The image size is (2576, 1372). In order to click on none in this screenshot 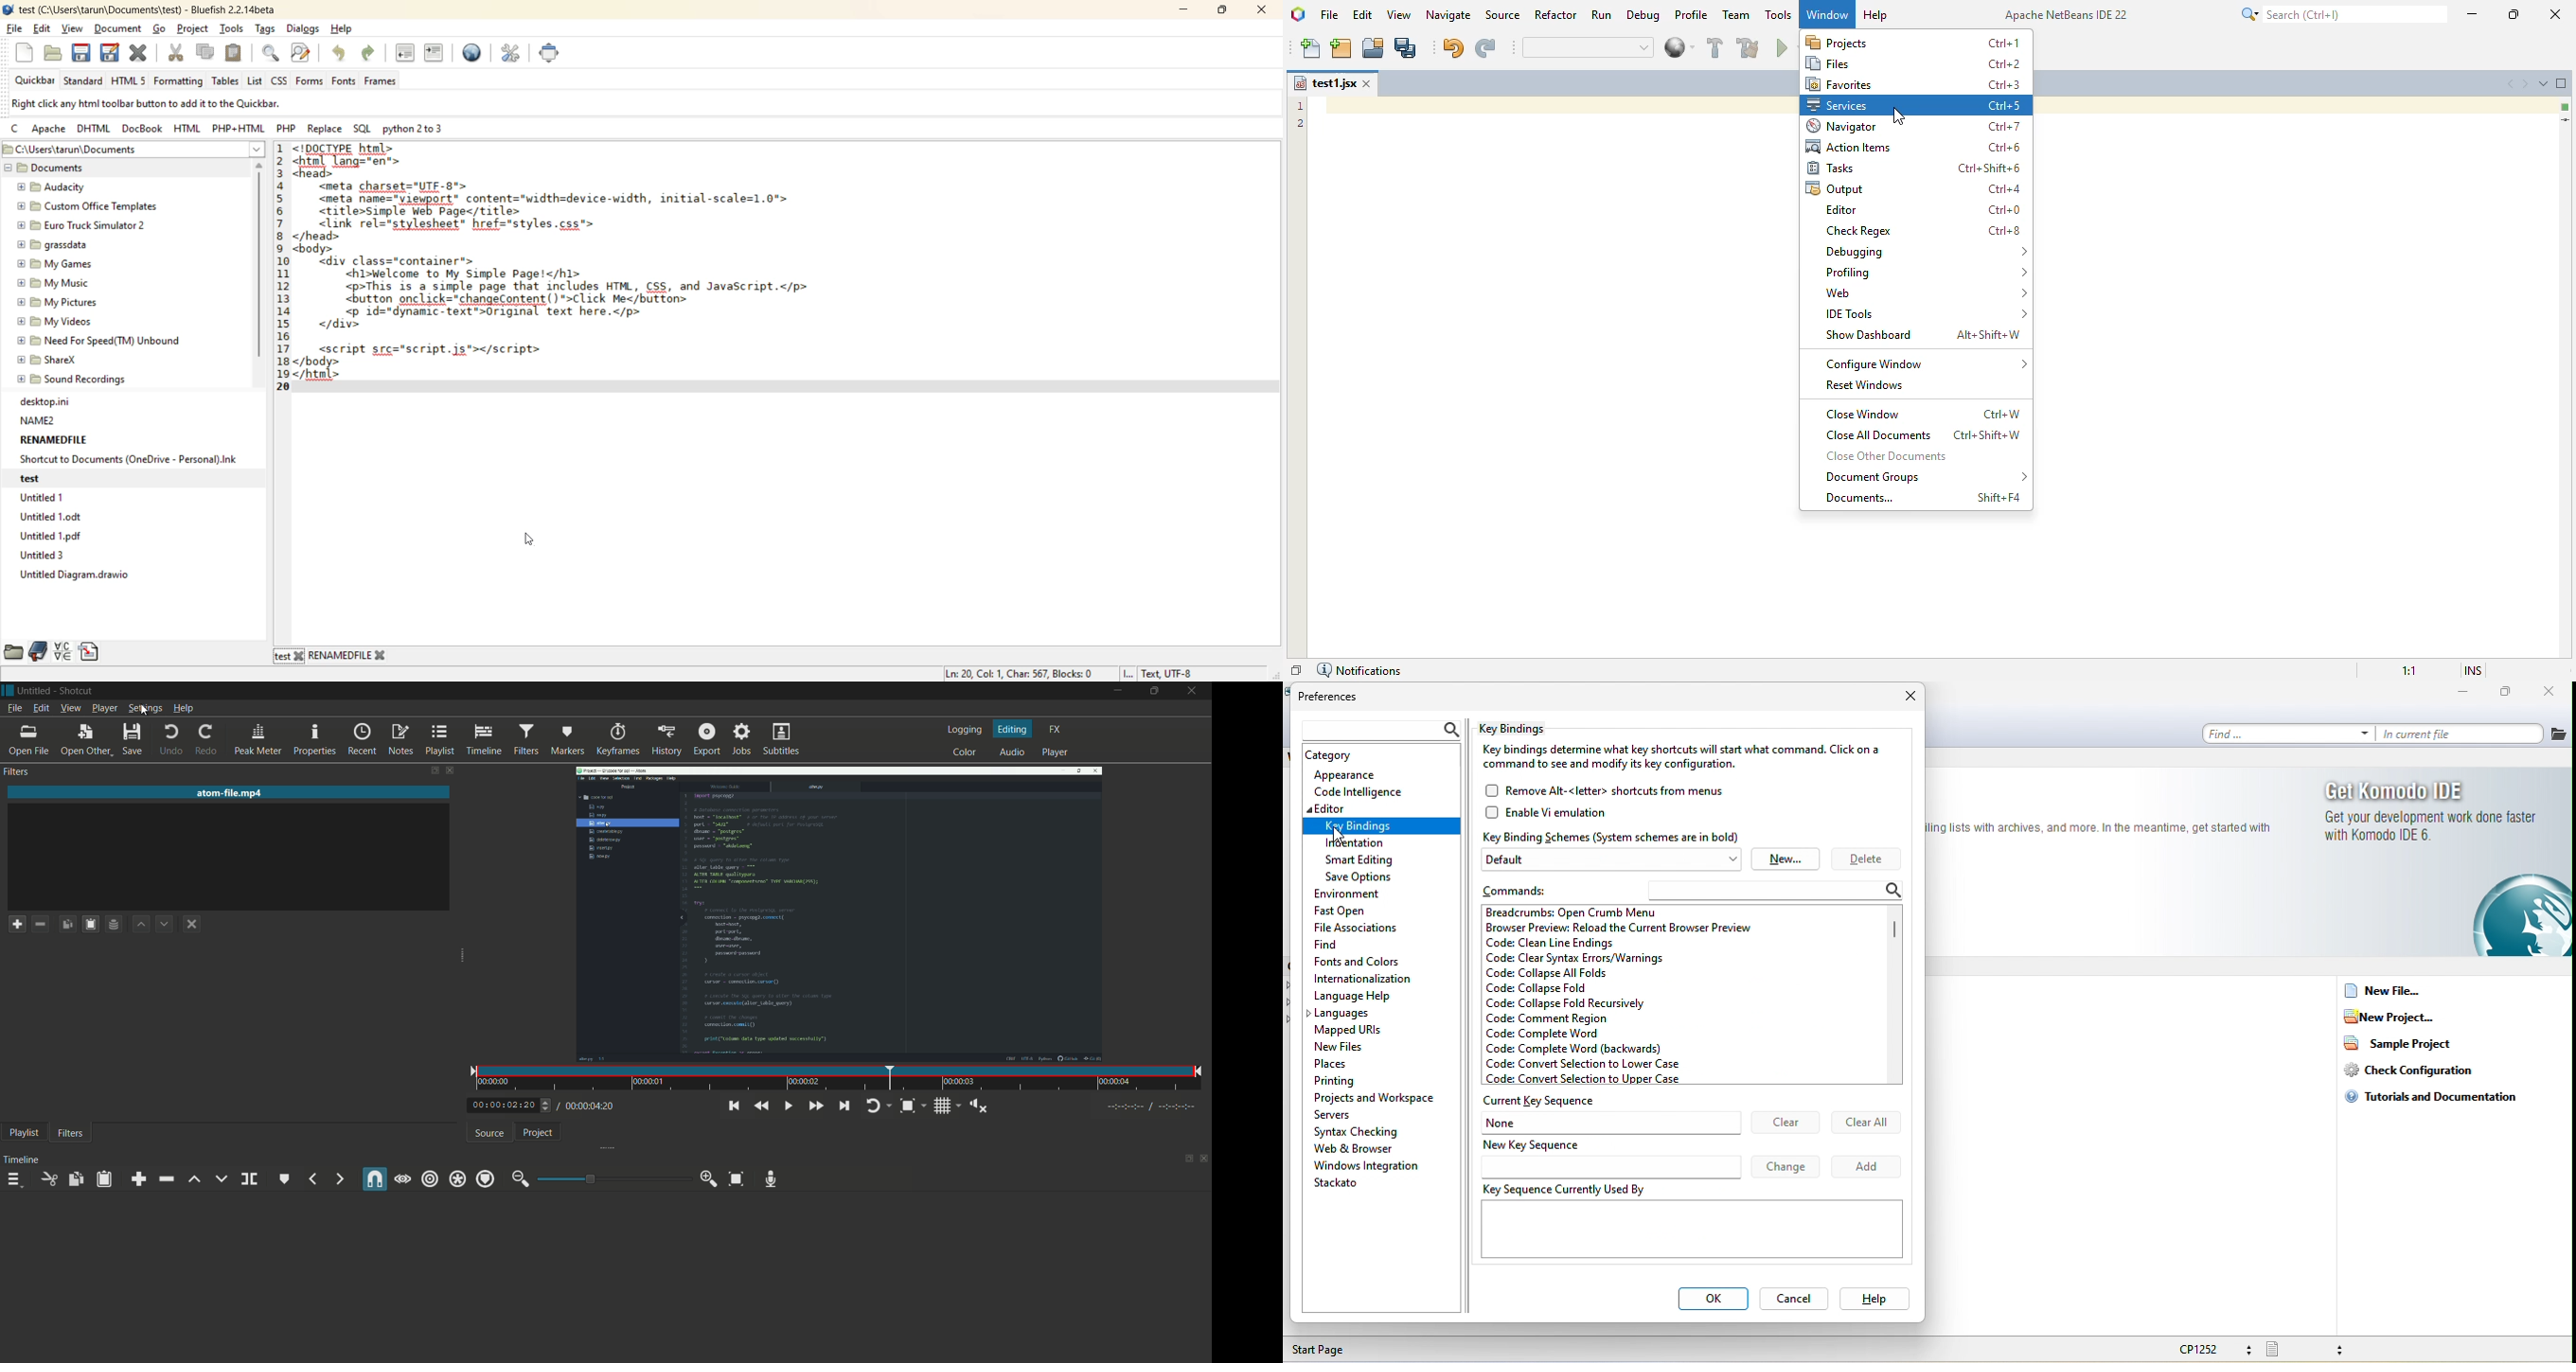, I will do `click(1612, 1122)`.